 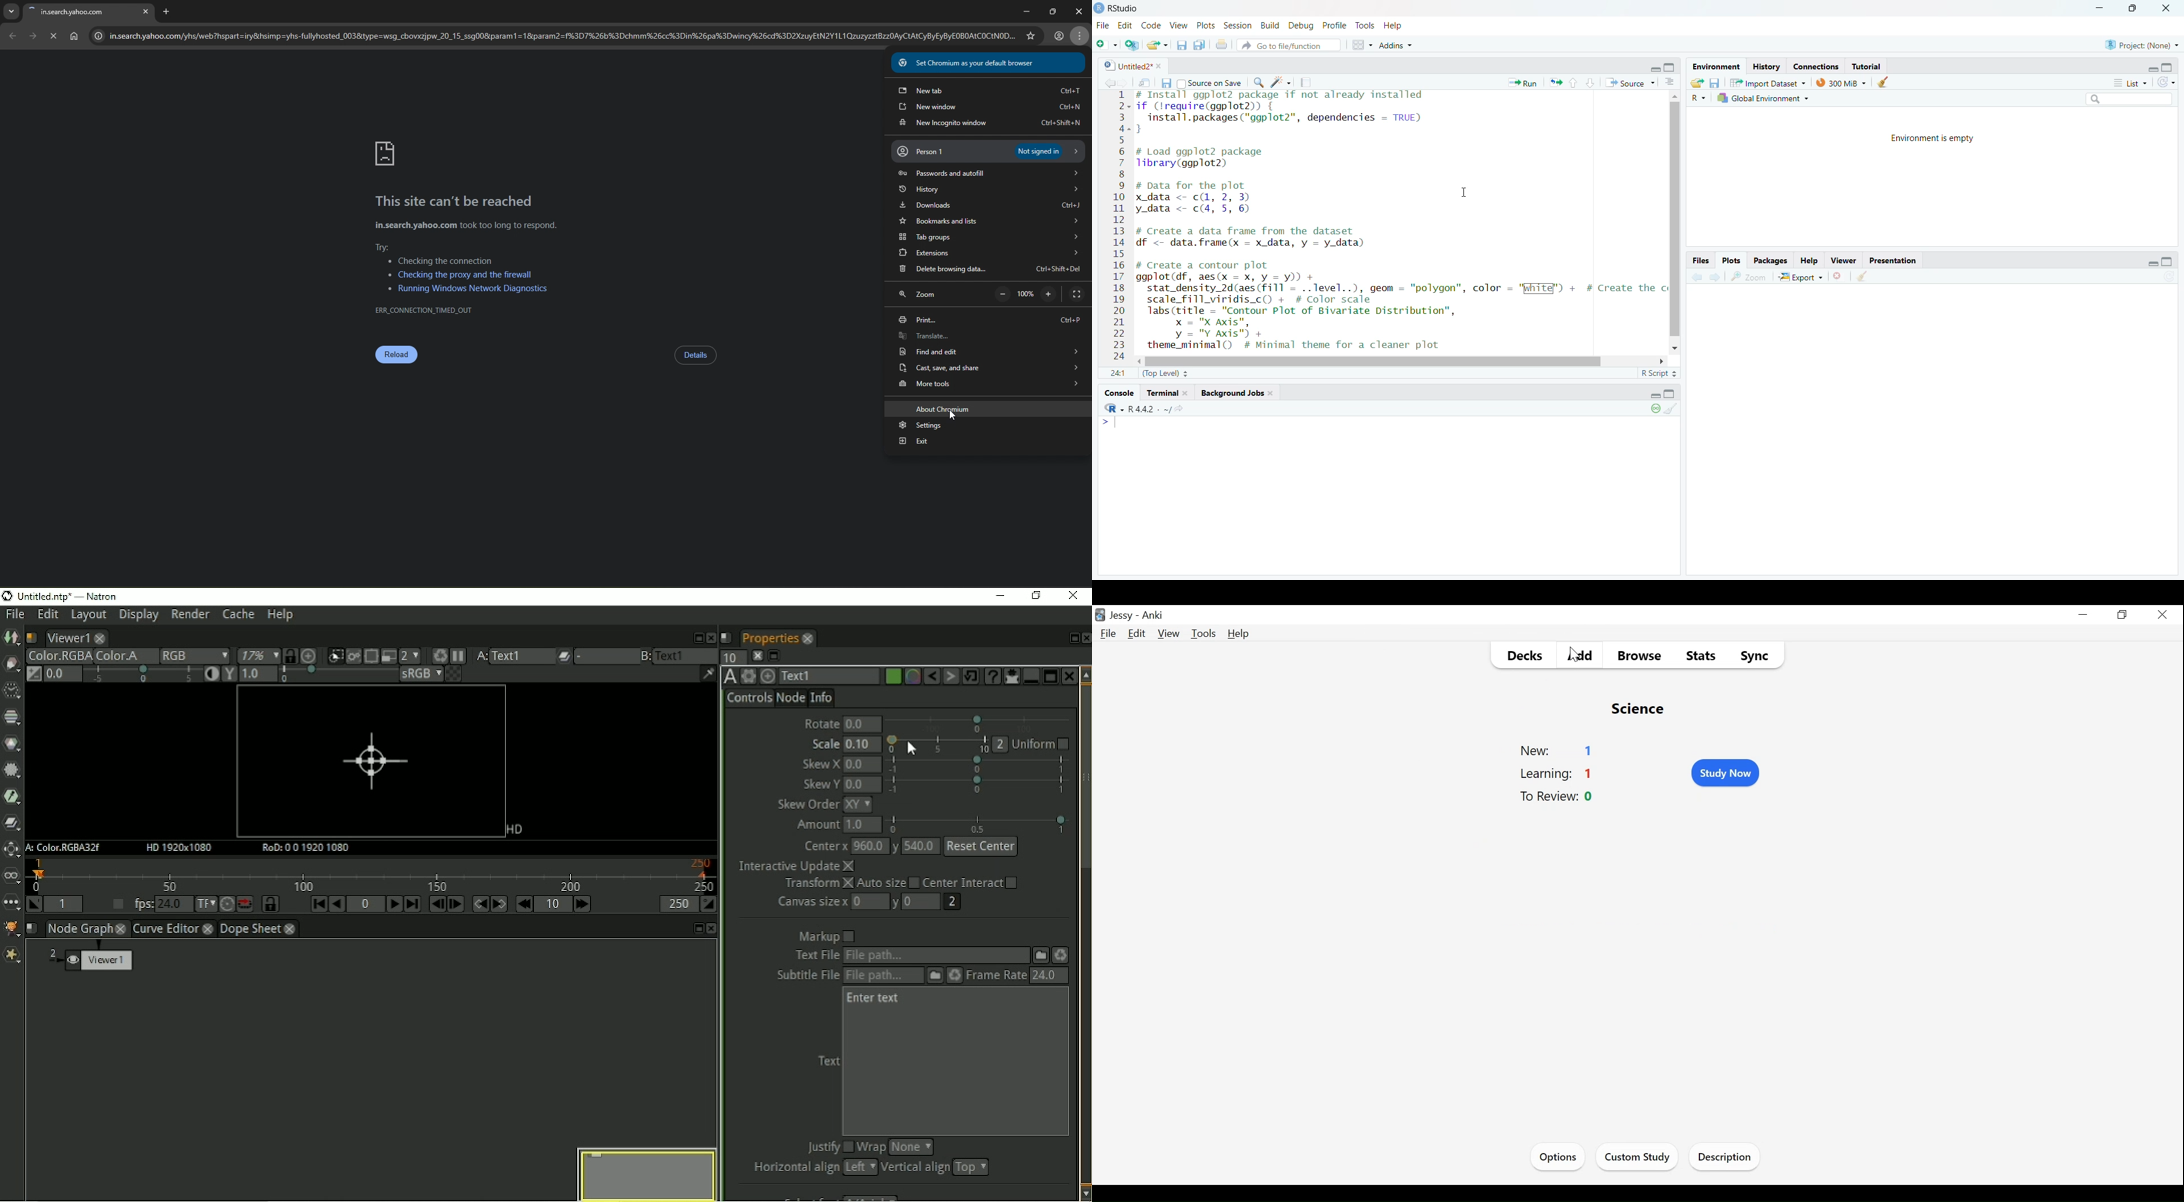 What do you see at coordinates (1769, 83) in the screenshot?
I see ` Import Dataset ` at bounding box center [1769, 83].